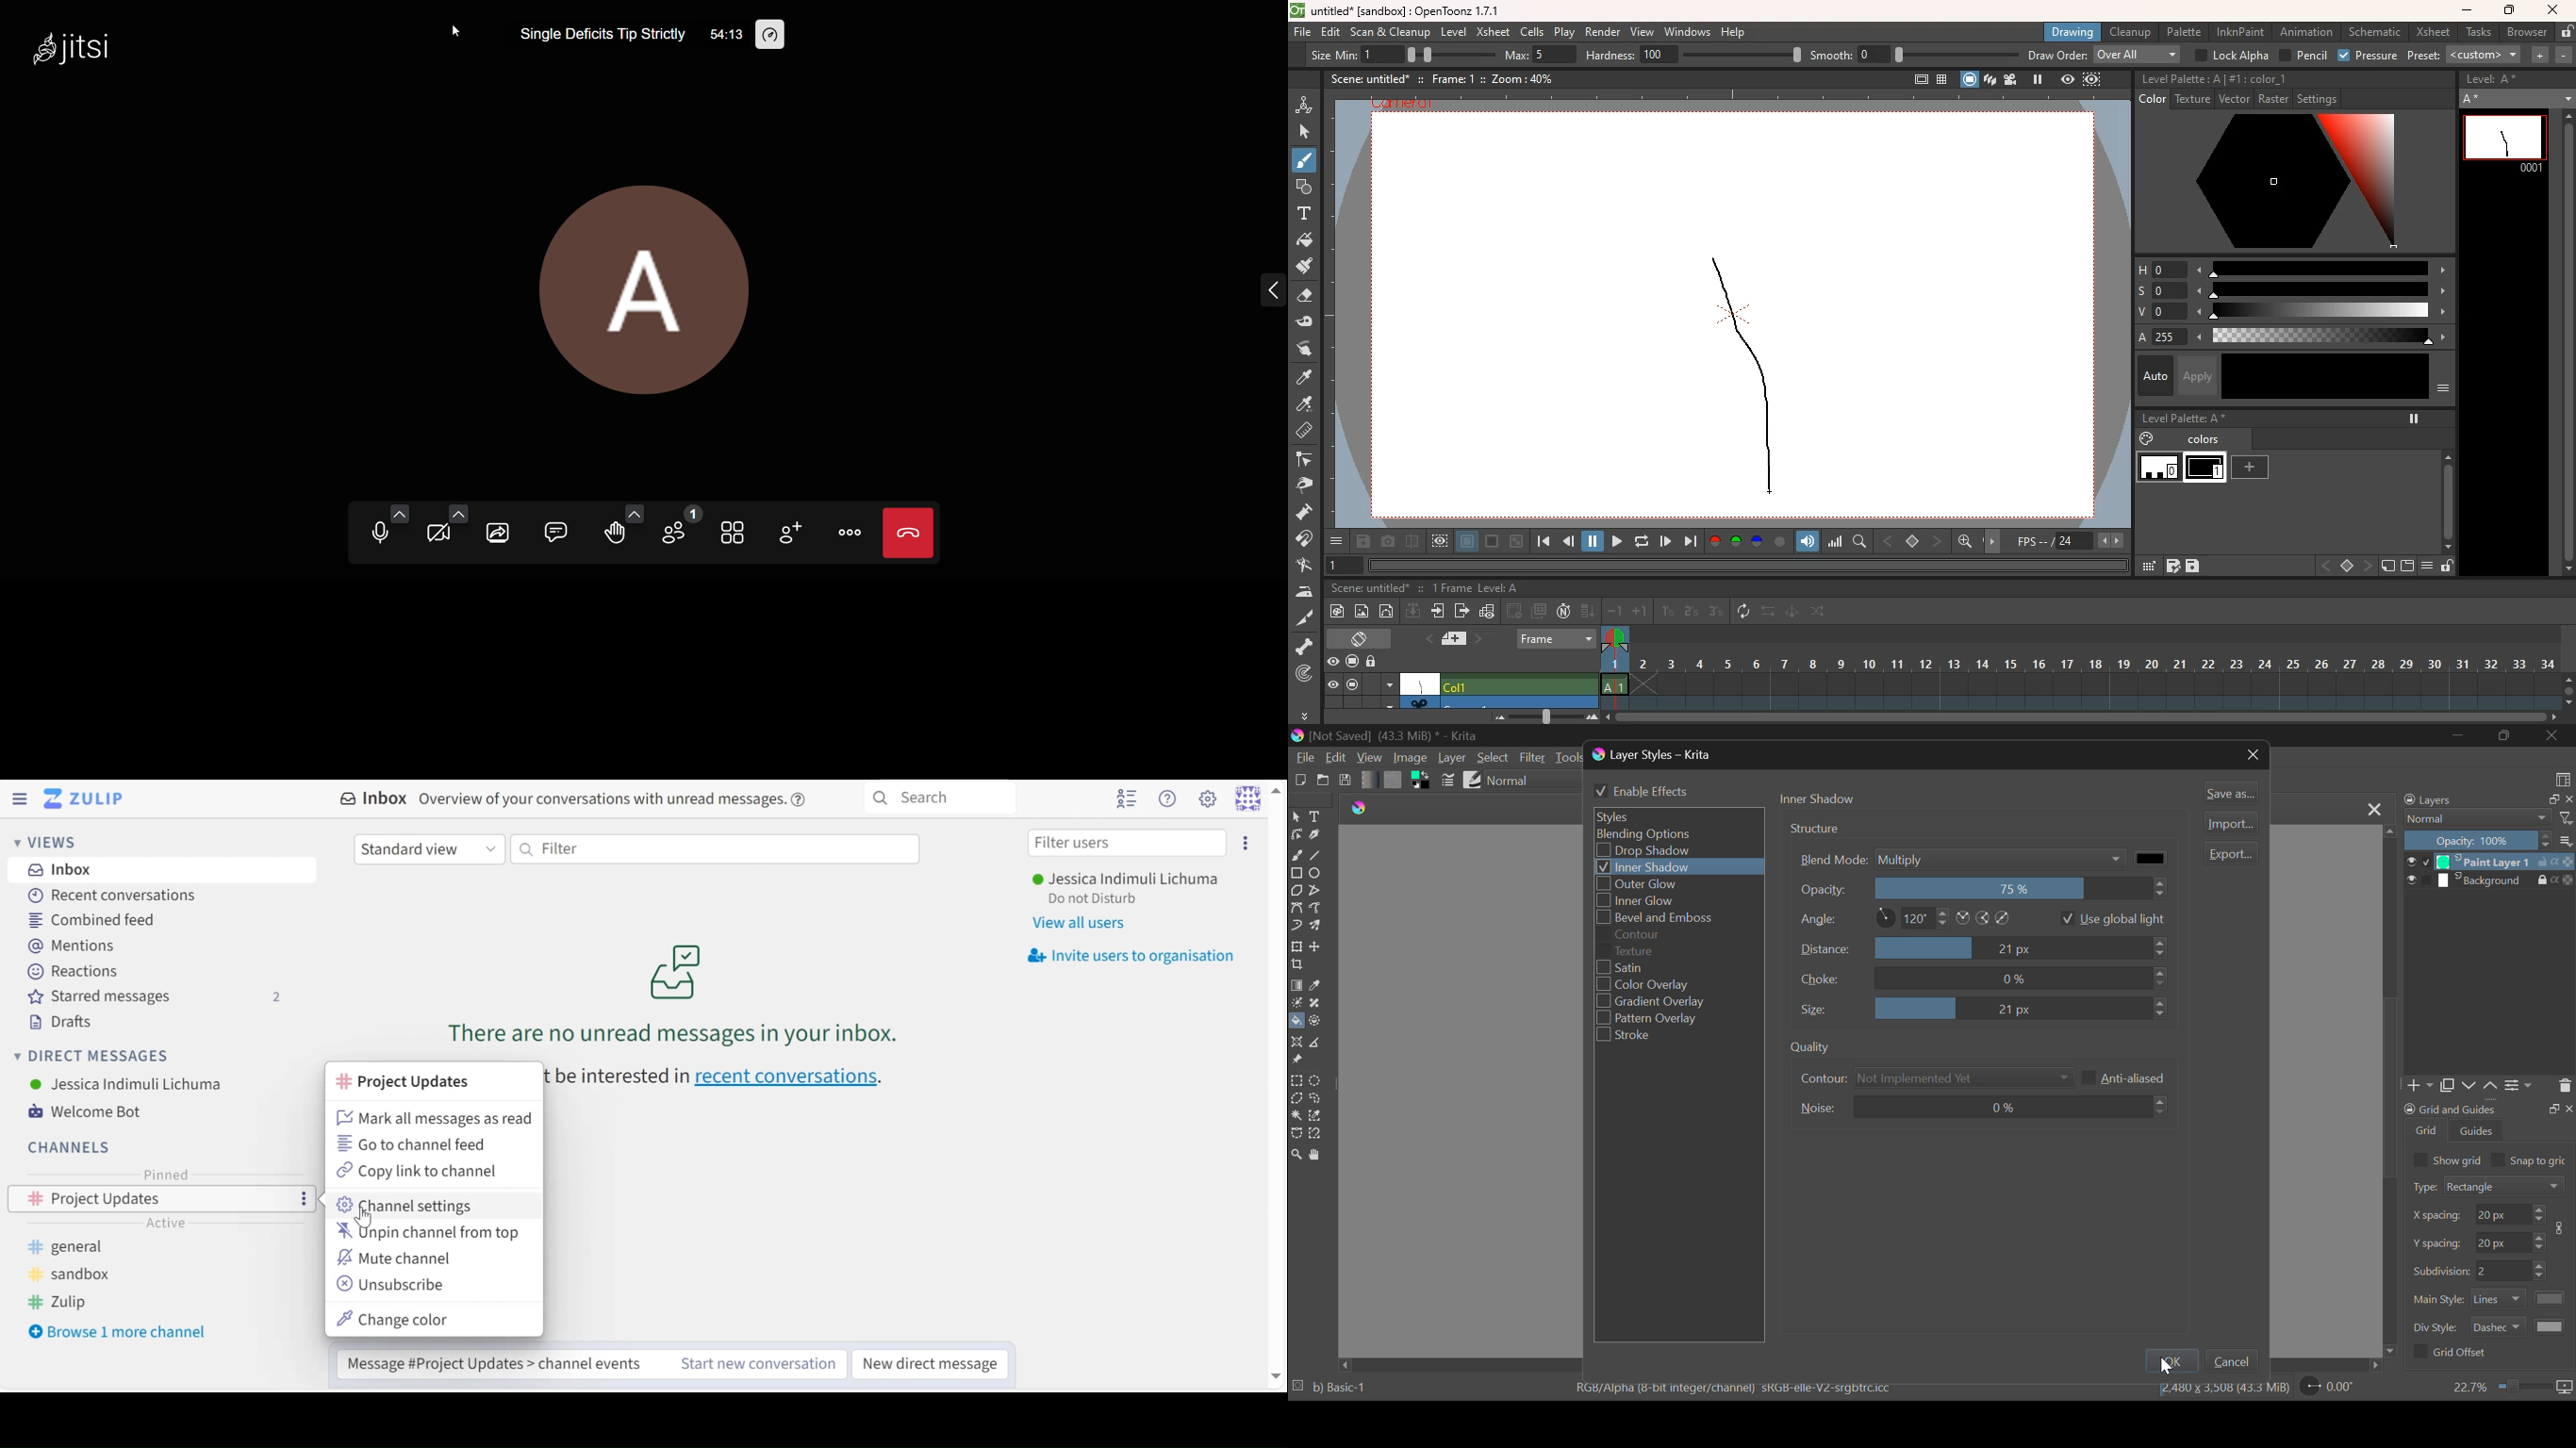  I want to click on Opacity, so click(1984, 888).